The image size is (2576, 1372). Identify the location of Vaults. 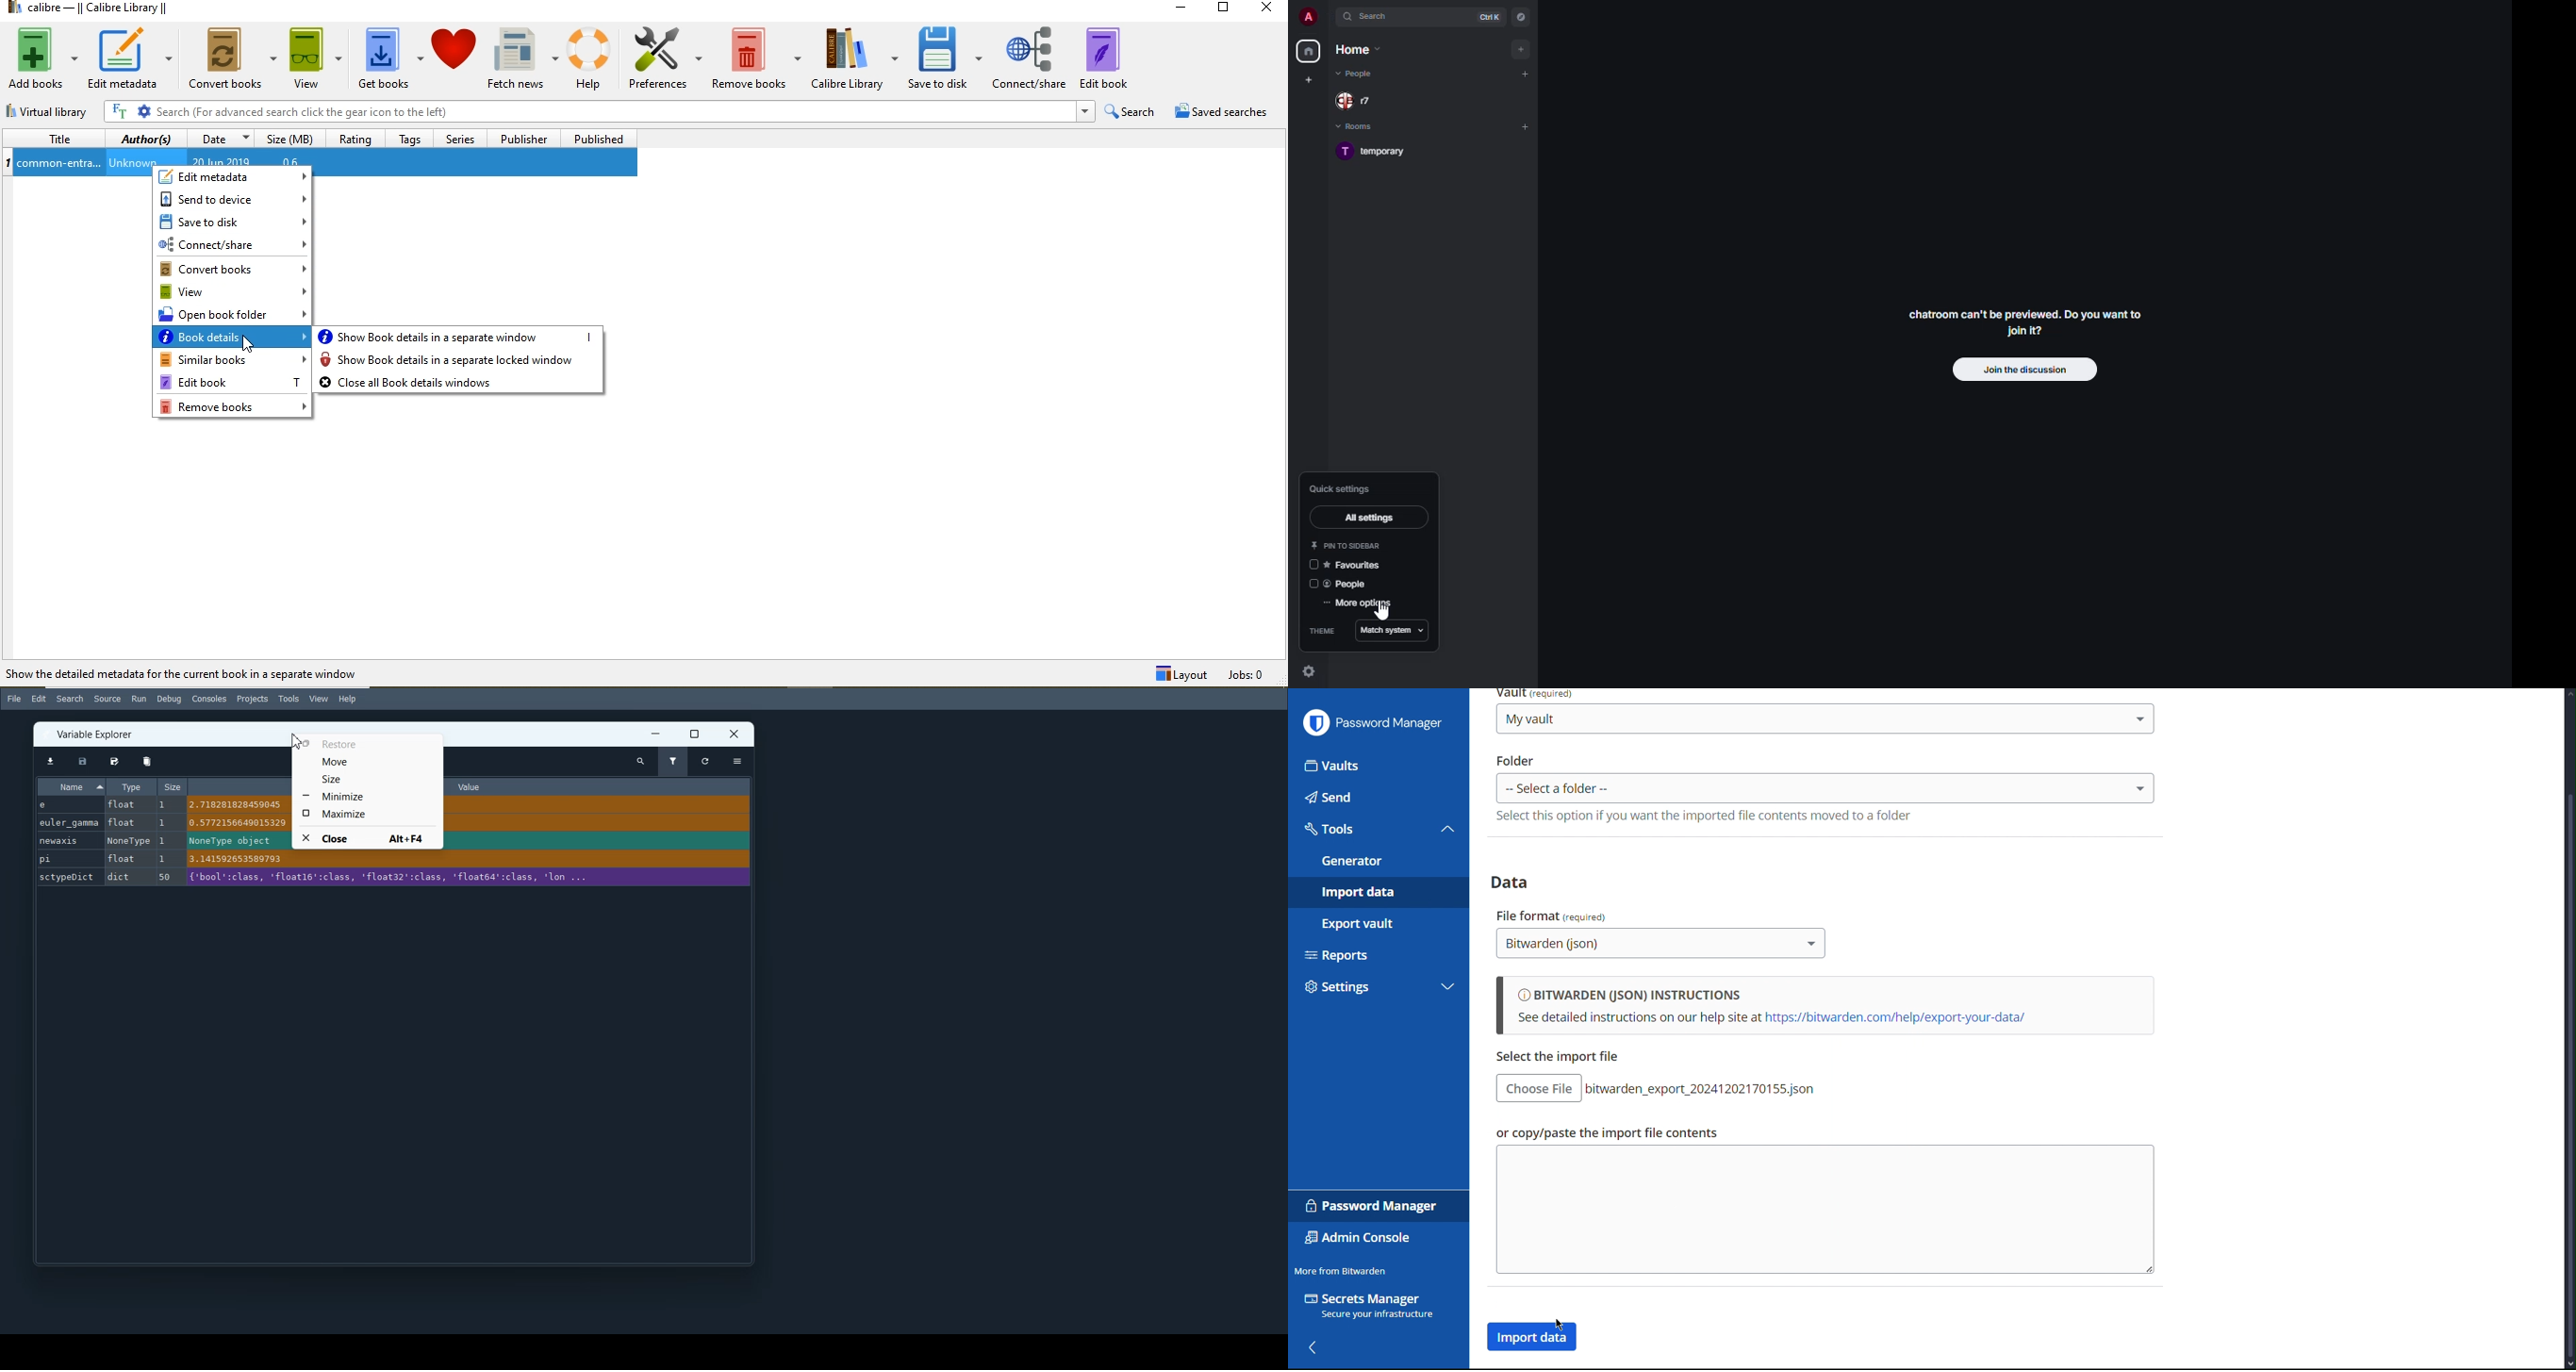
(1379, 765).